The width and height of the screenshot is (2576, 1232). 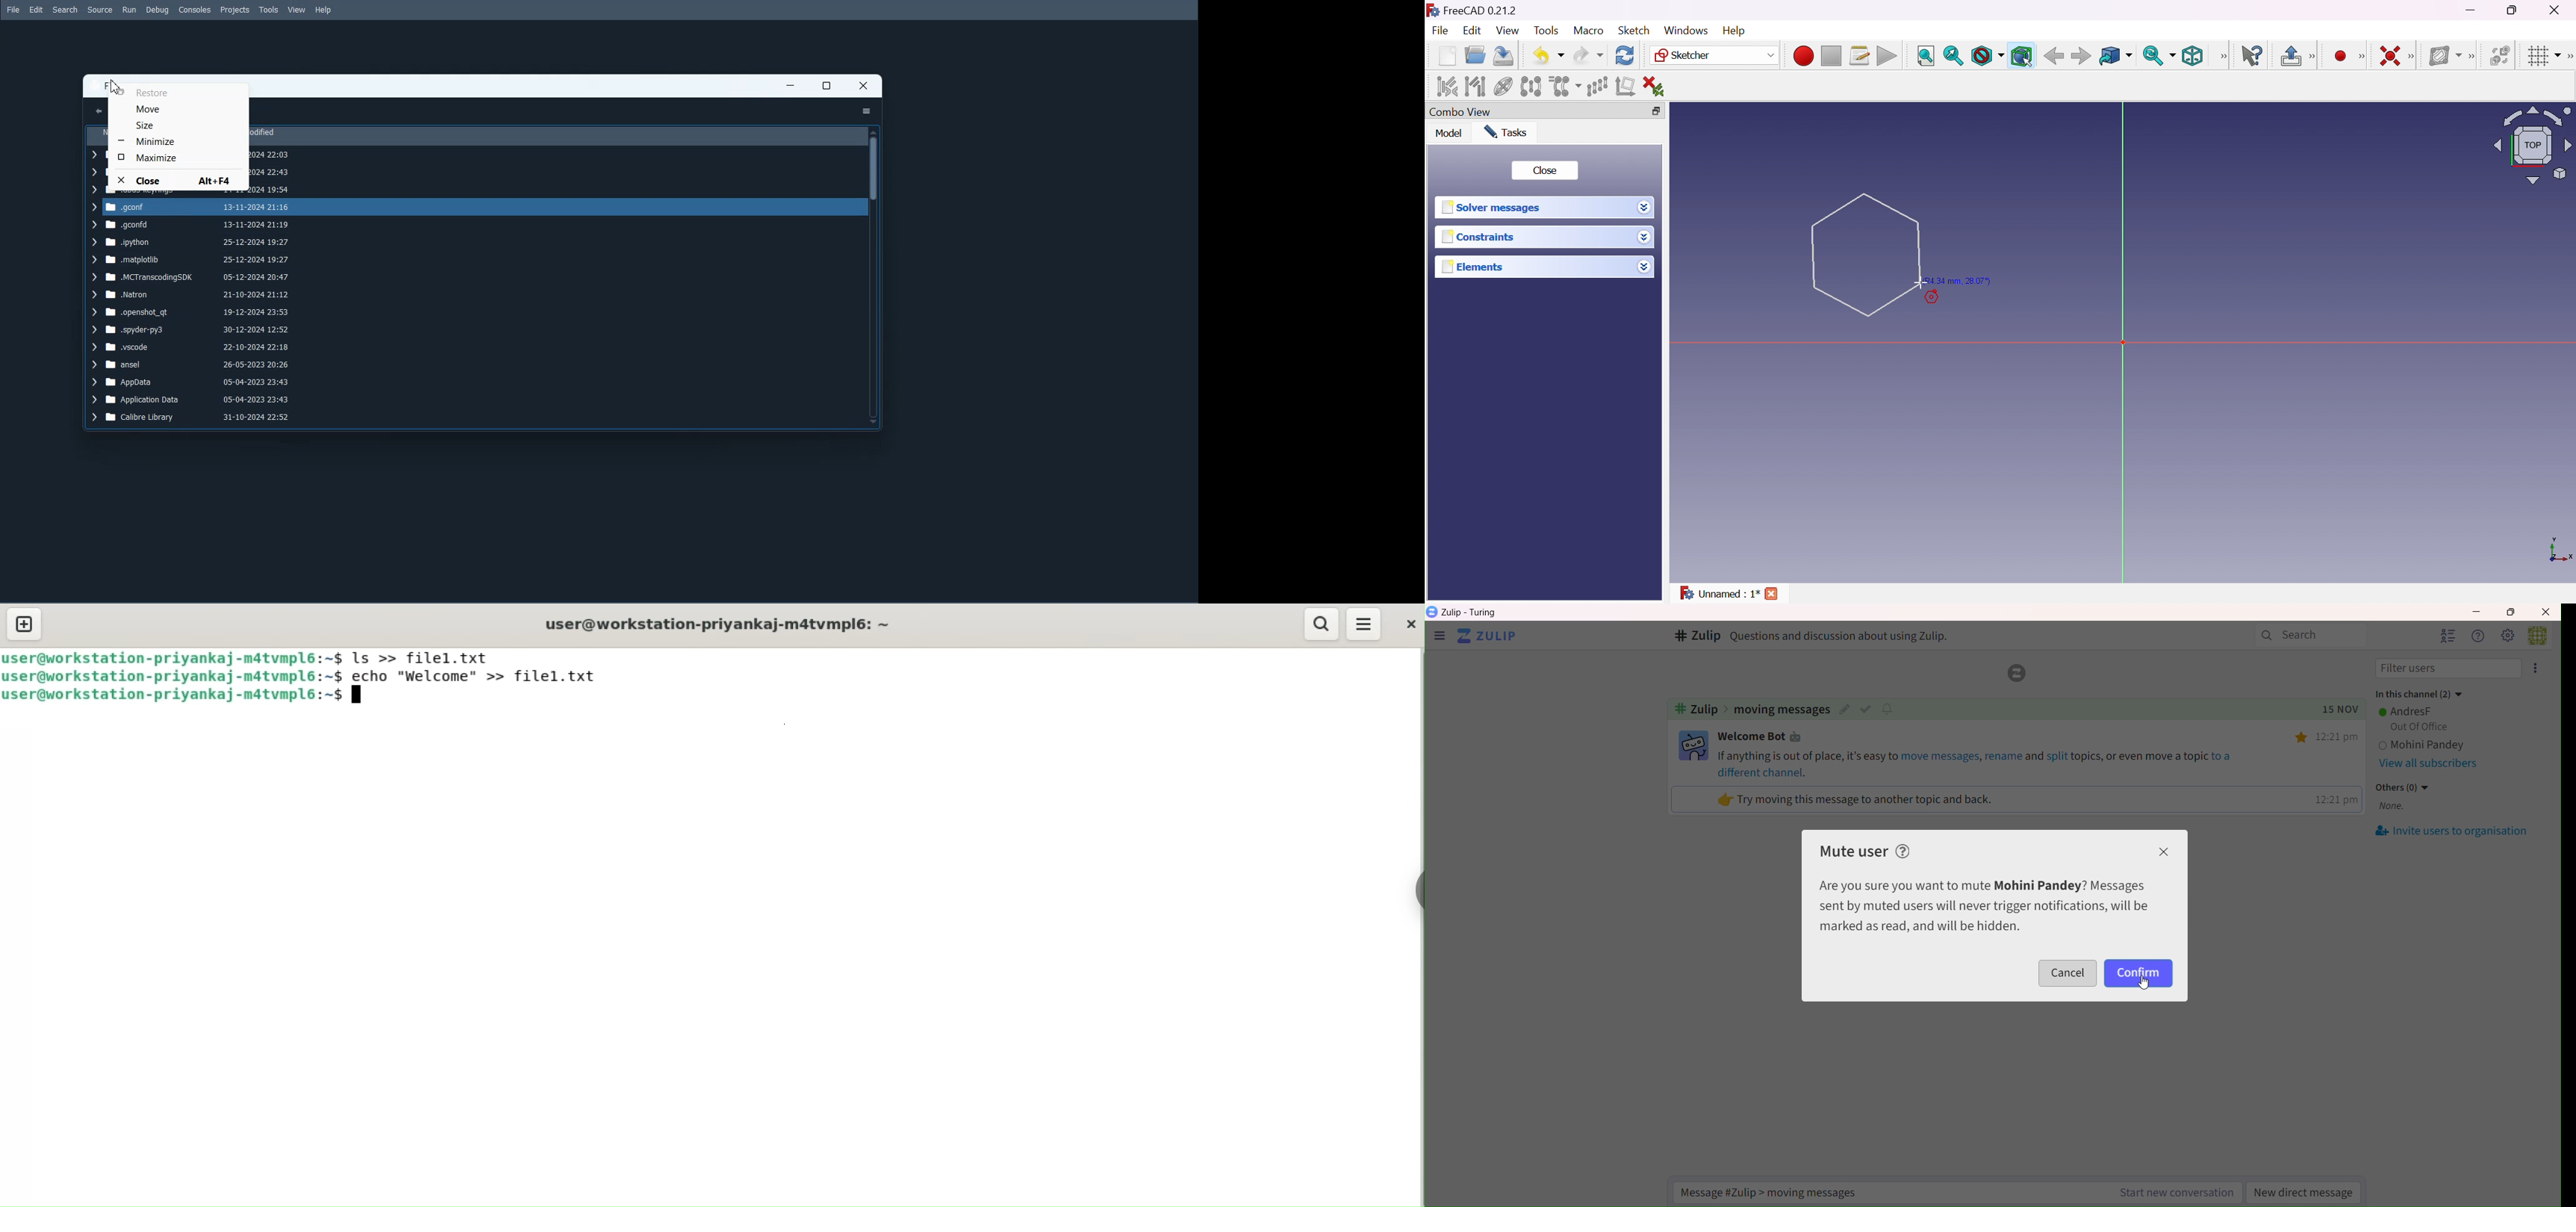 I want to click on Application Data 05-04-2023 23:43, so click(x=191, y=402).